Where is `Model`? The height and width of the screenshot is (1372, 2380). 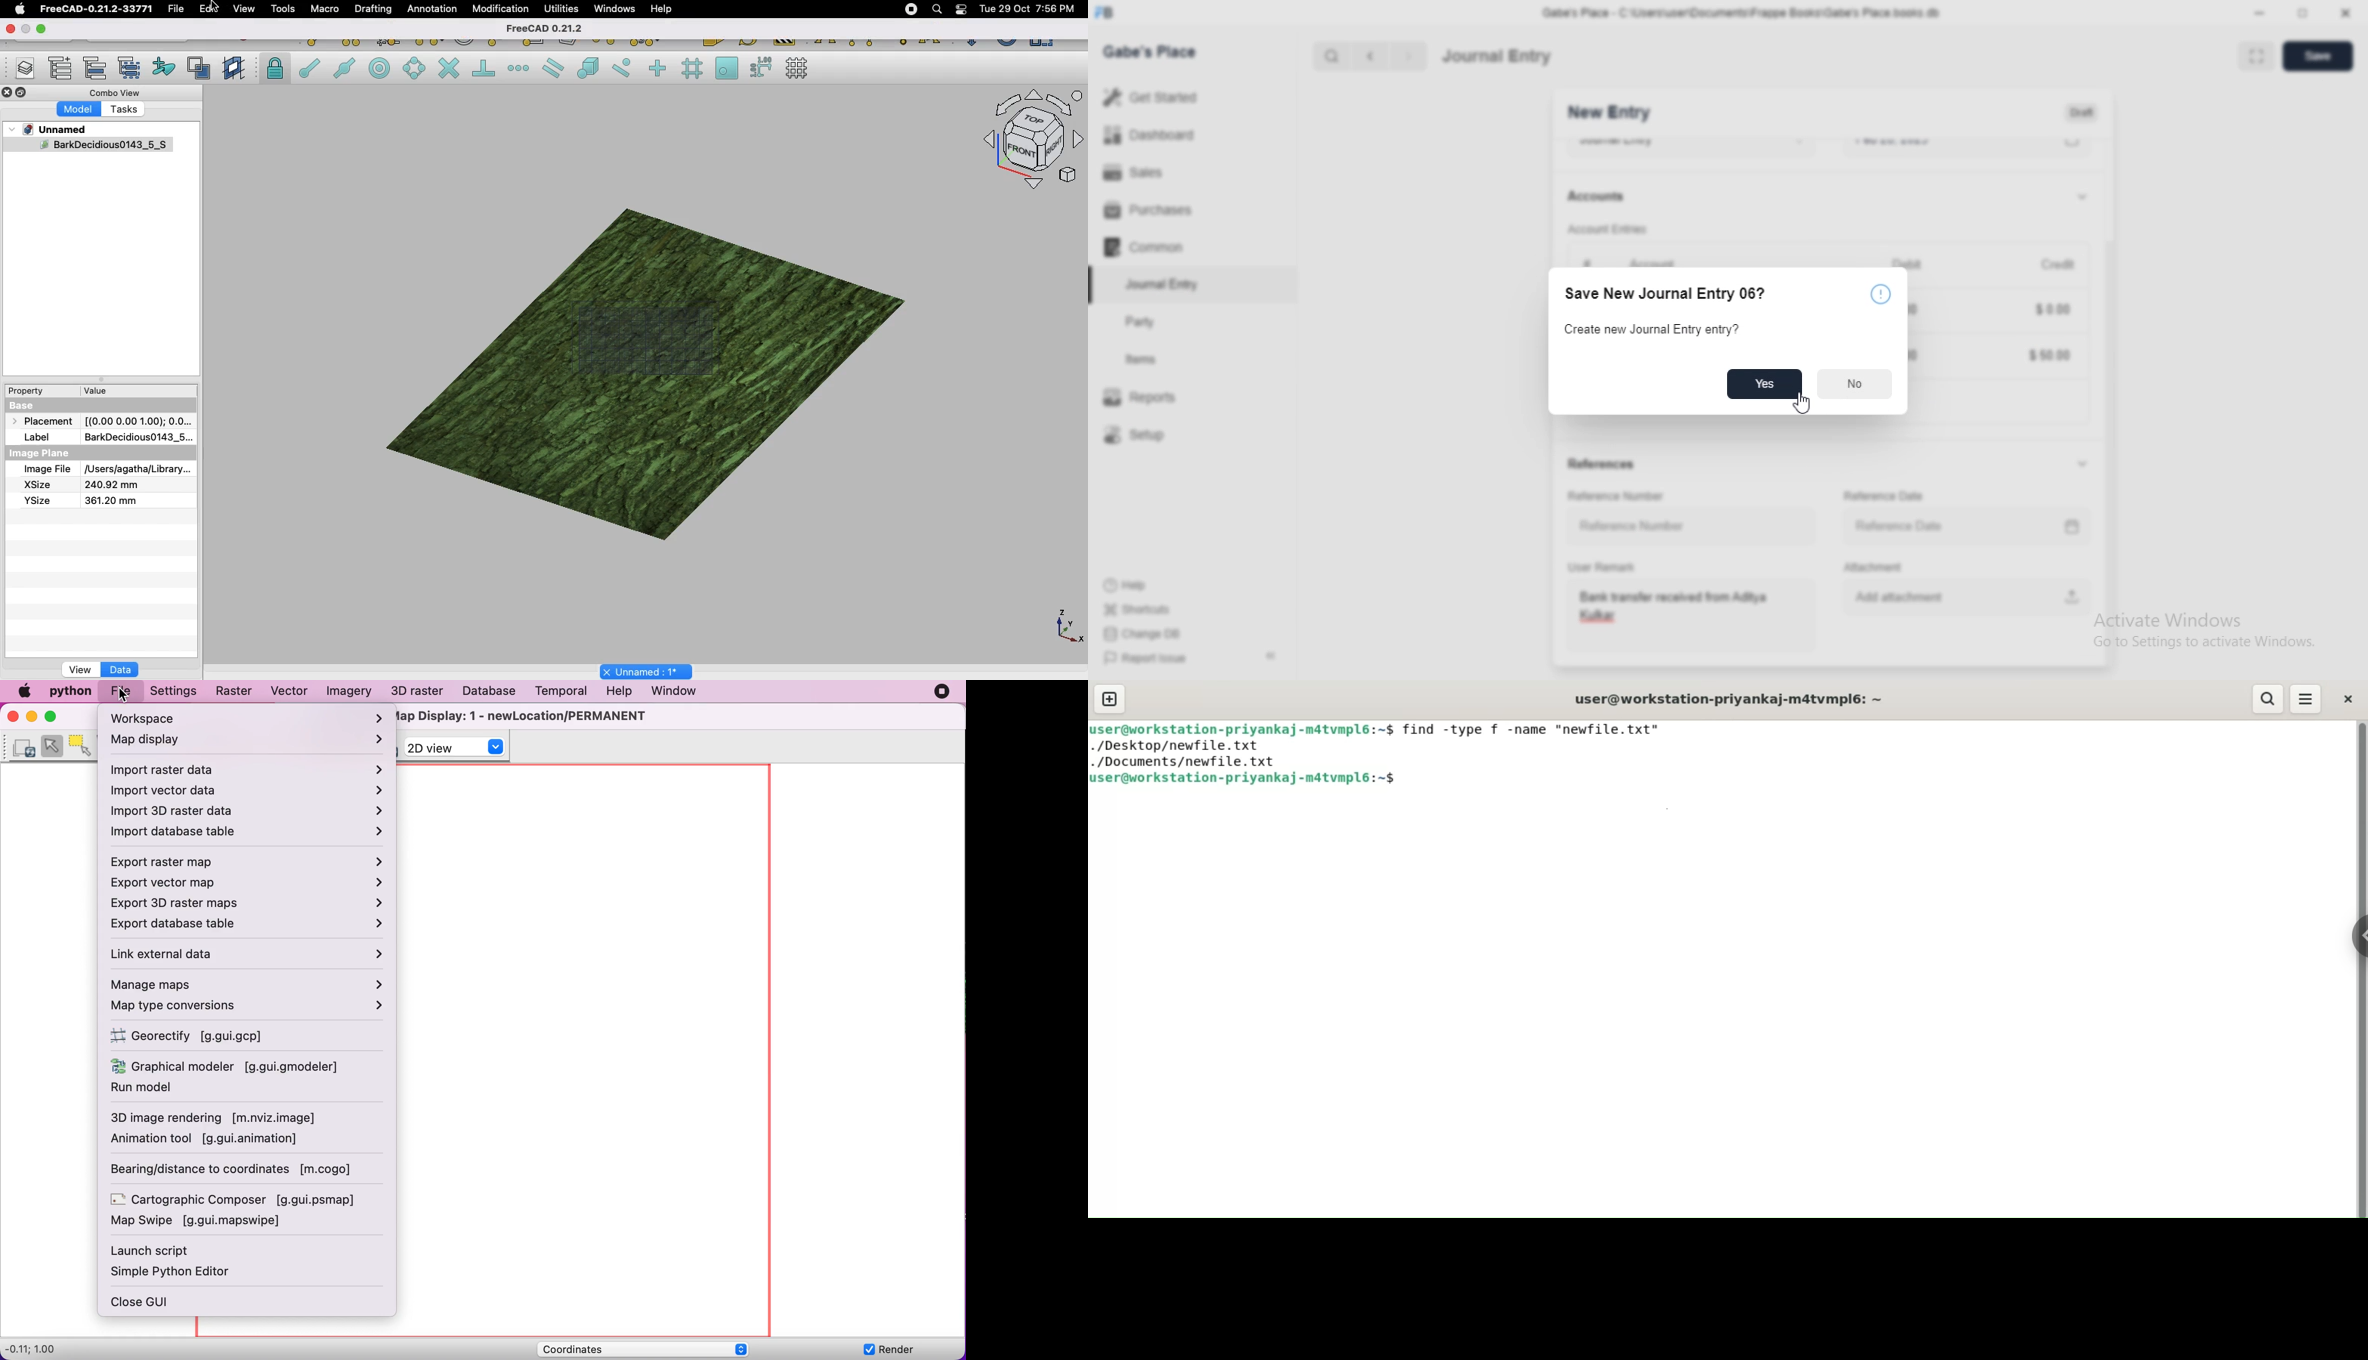 Model is located at coordinates (79, 110).